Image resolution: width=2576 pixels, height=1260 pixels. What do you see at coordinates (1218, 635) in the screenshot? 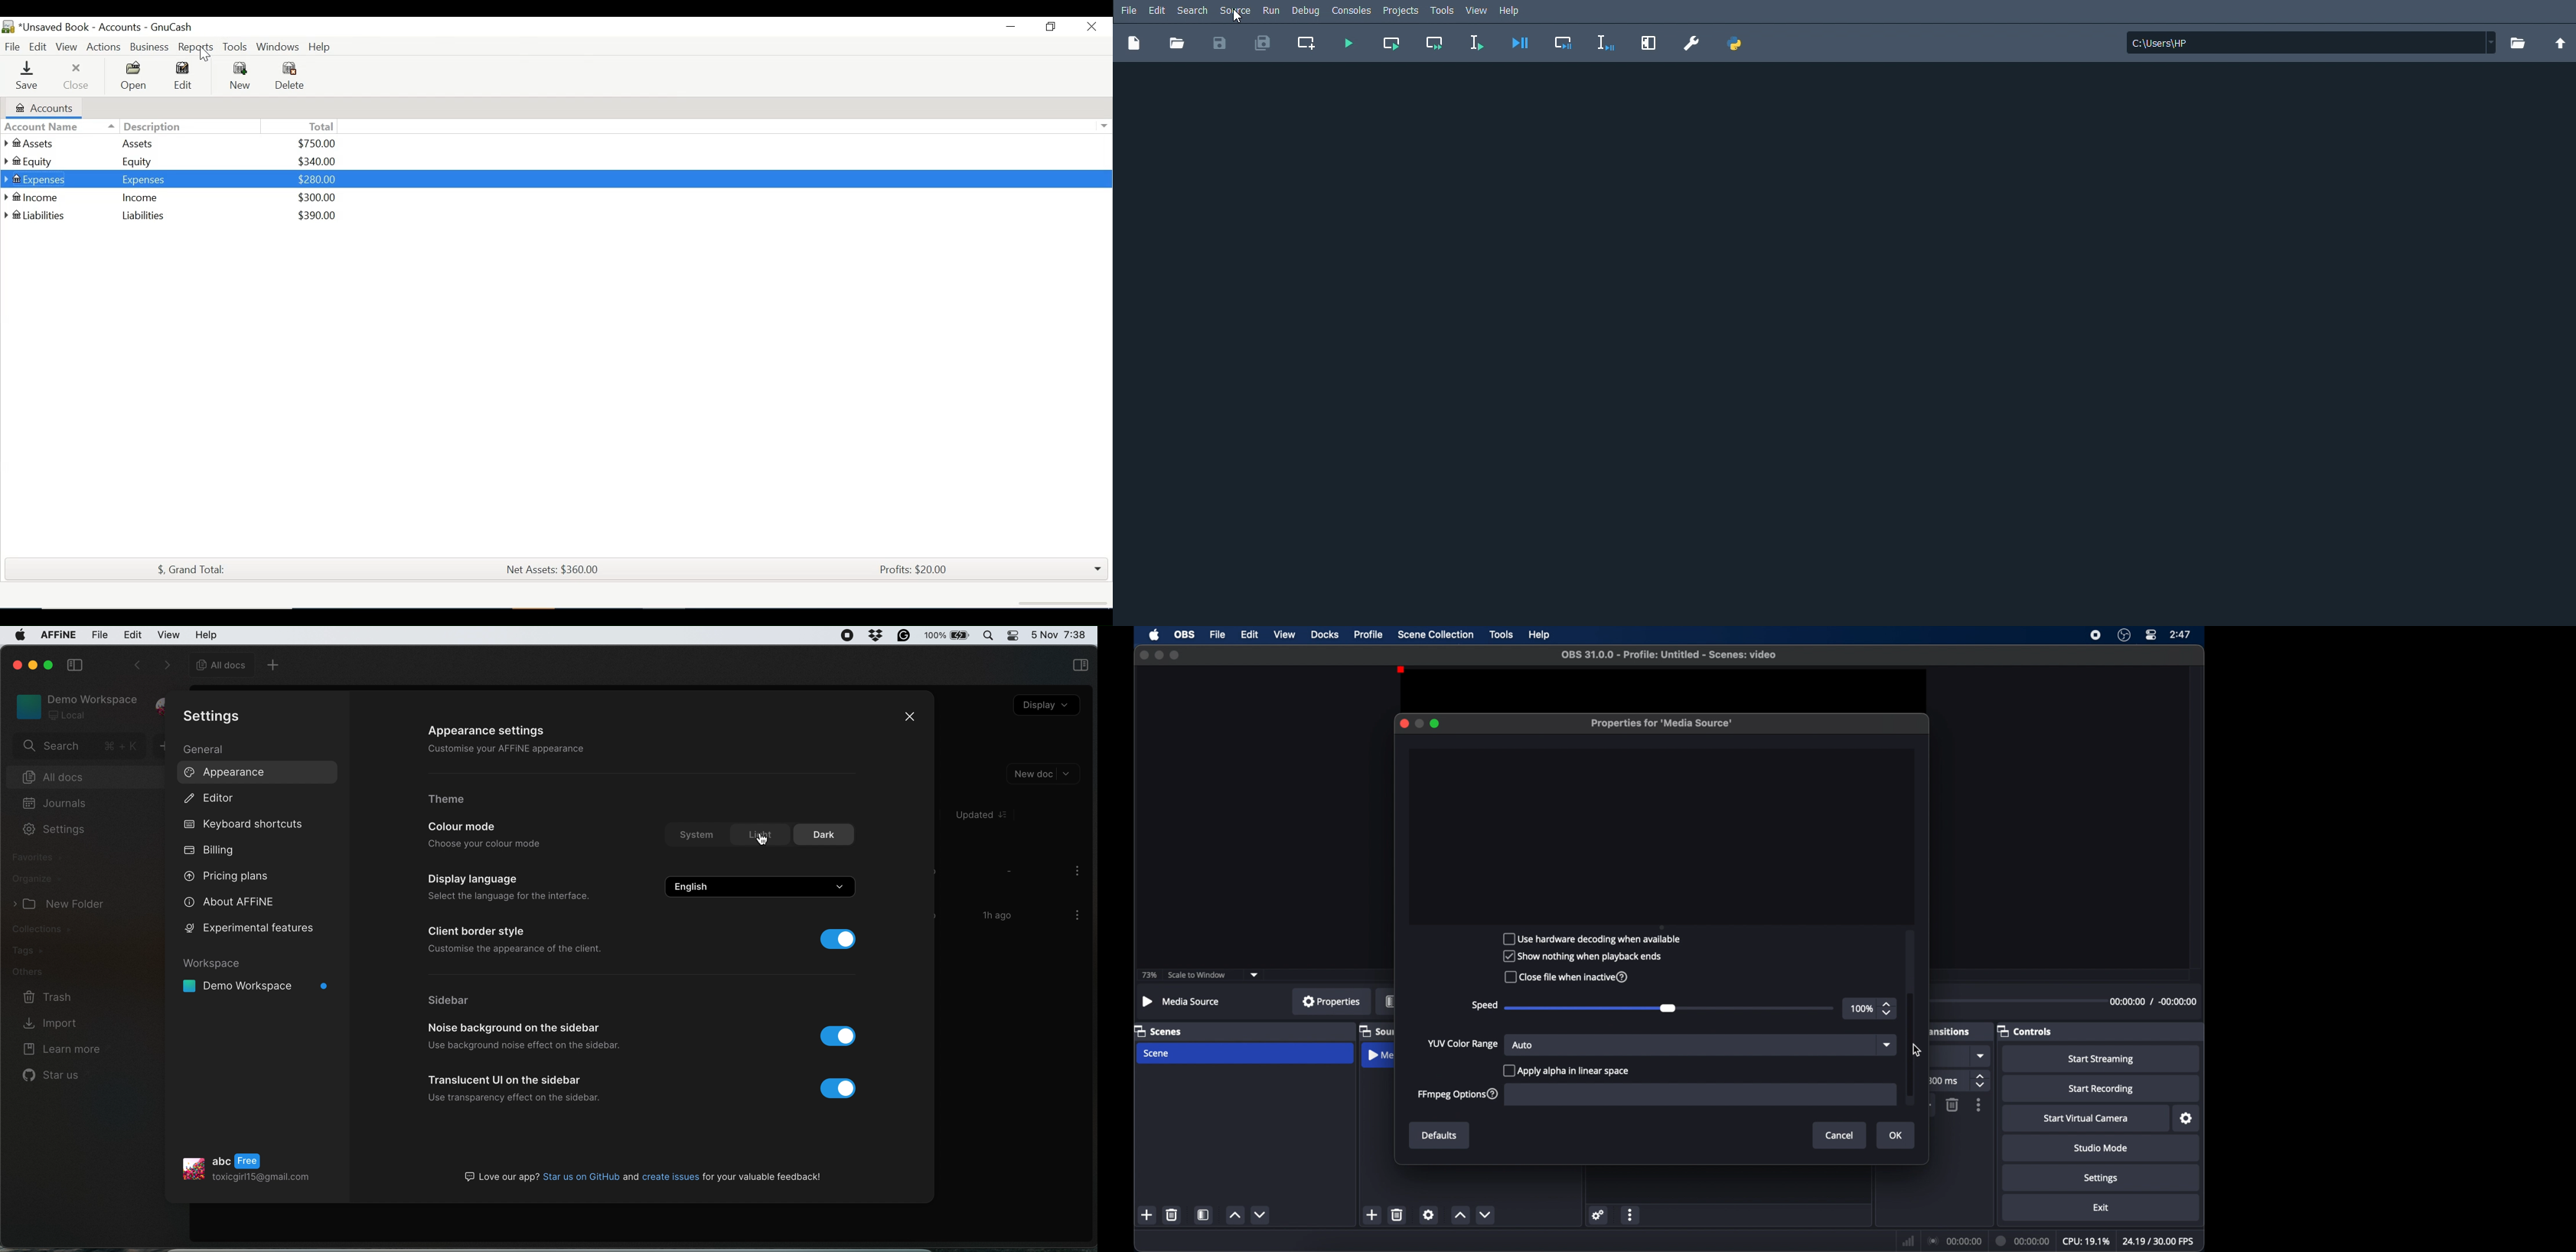
I see `file` at bounding box center [1218, 635].